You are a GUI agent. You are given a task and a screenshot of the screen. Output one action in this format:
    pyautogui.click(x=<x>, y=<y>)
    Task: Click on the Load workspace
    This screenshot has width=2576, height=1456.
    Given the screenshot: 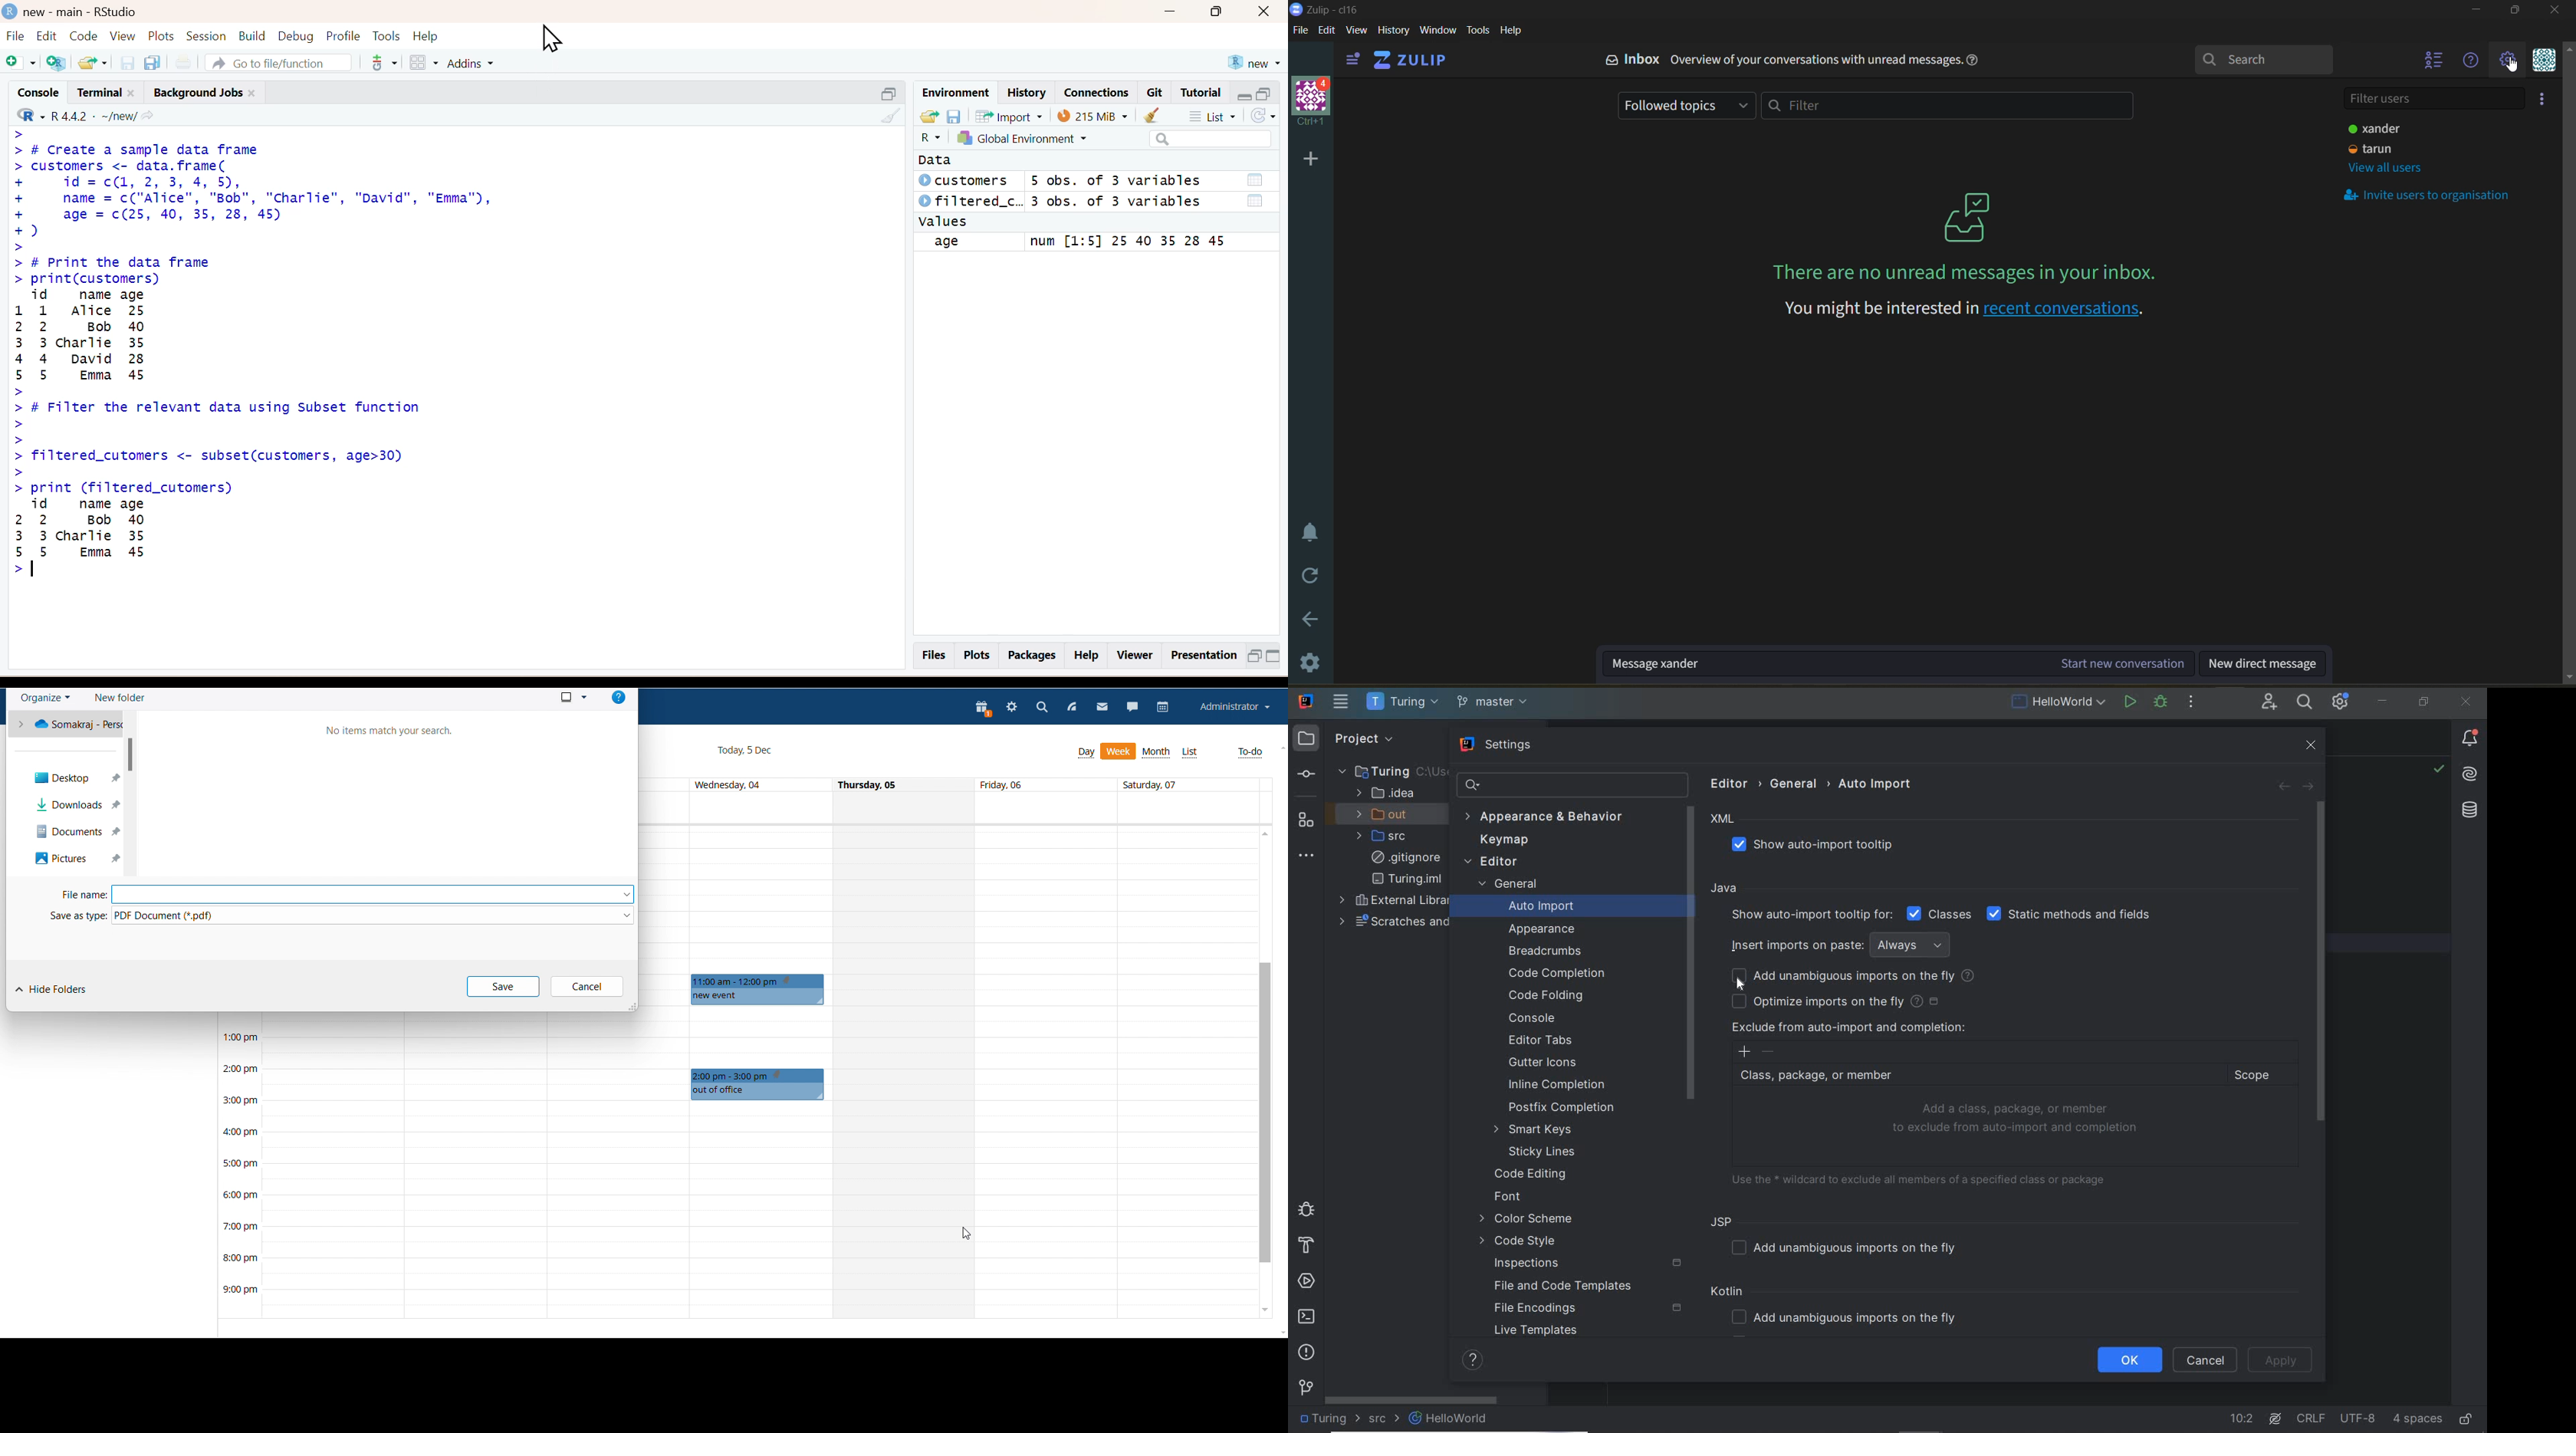 What is the action you would take?
    pyautogui.click(x=928, y=117)
    